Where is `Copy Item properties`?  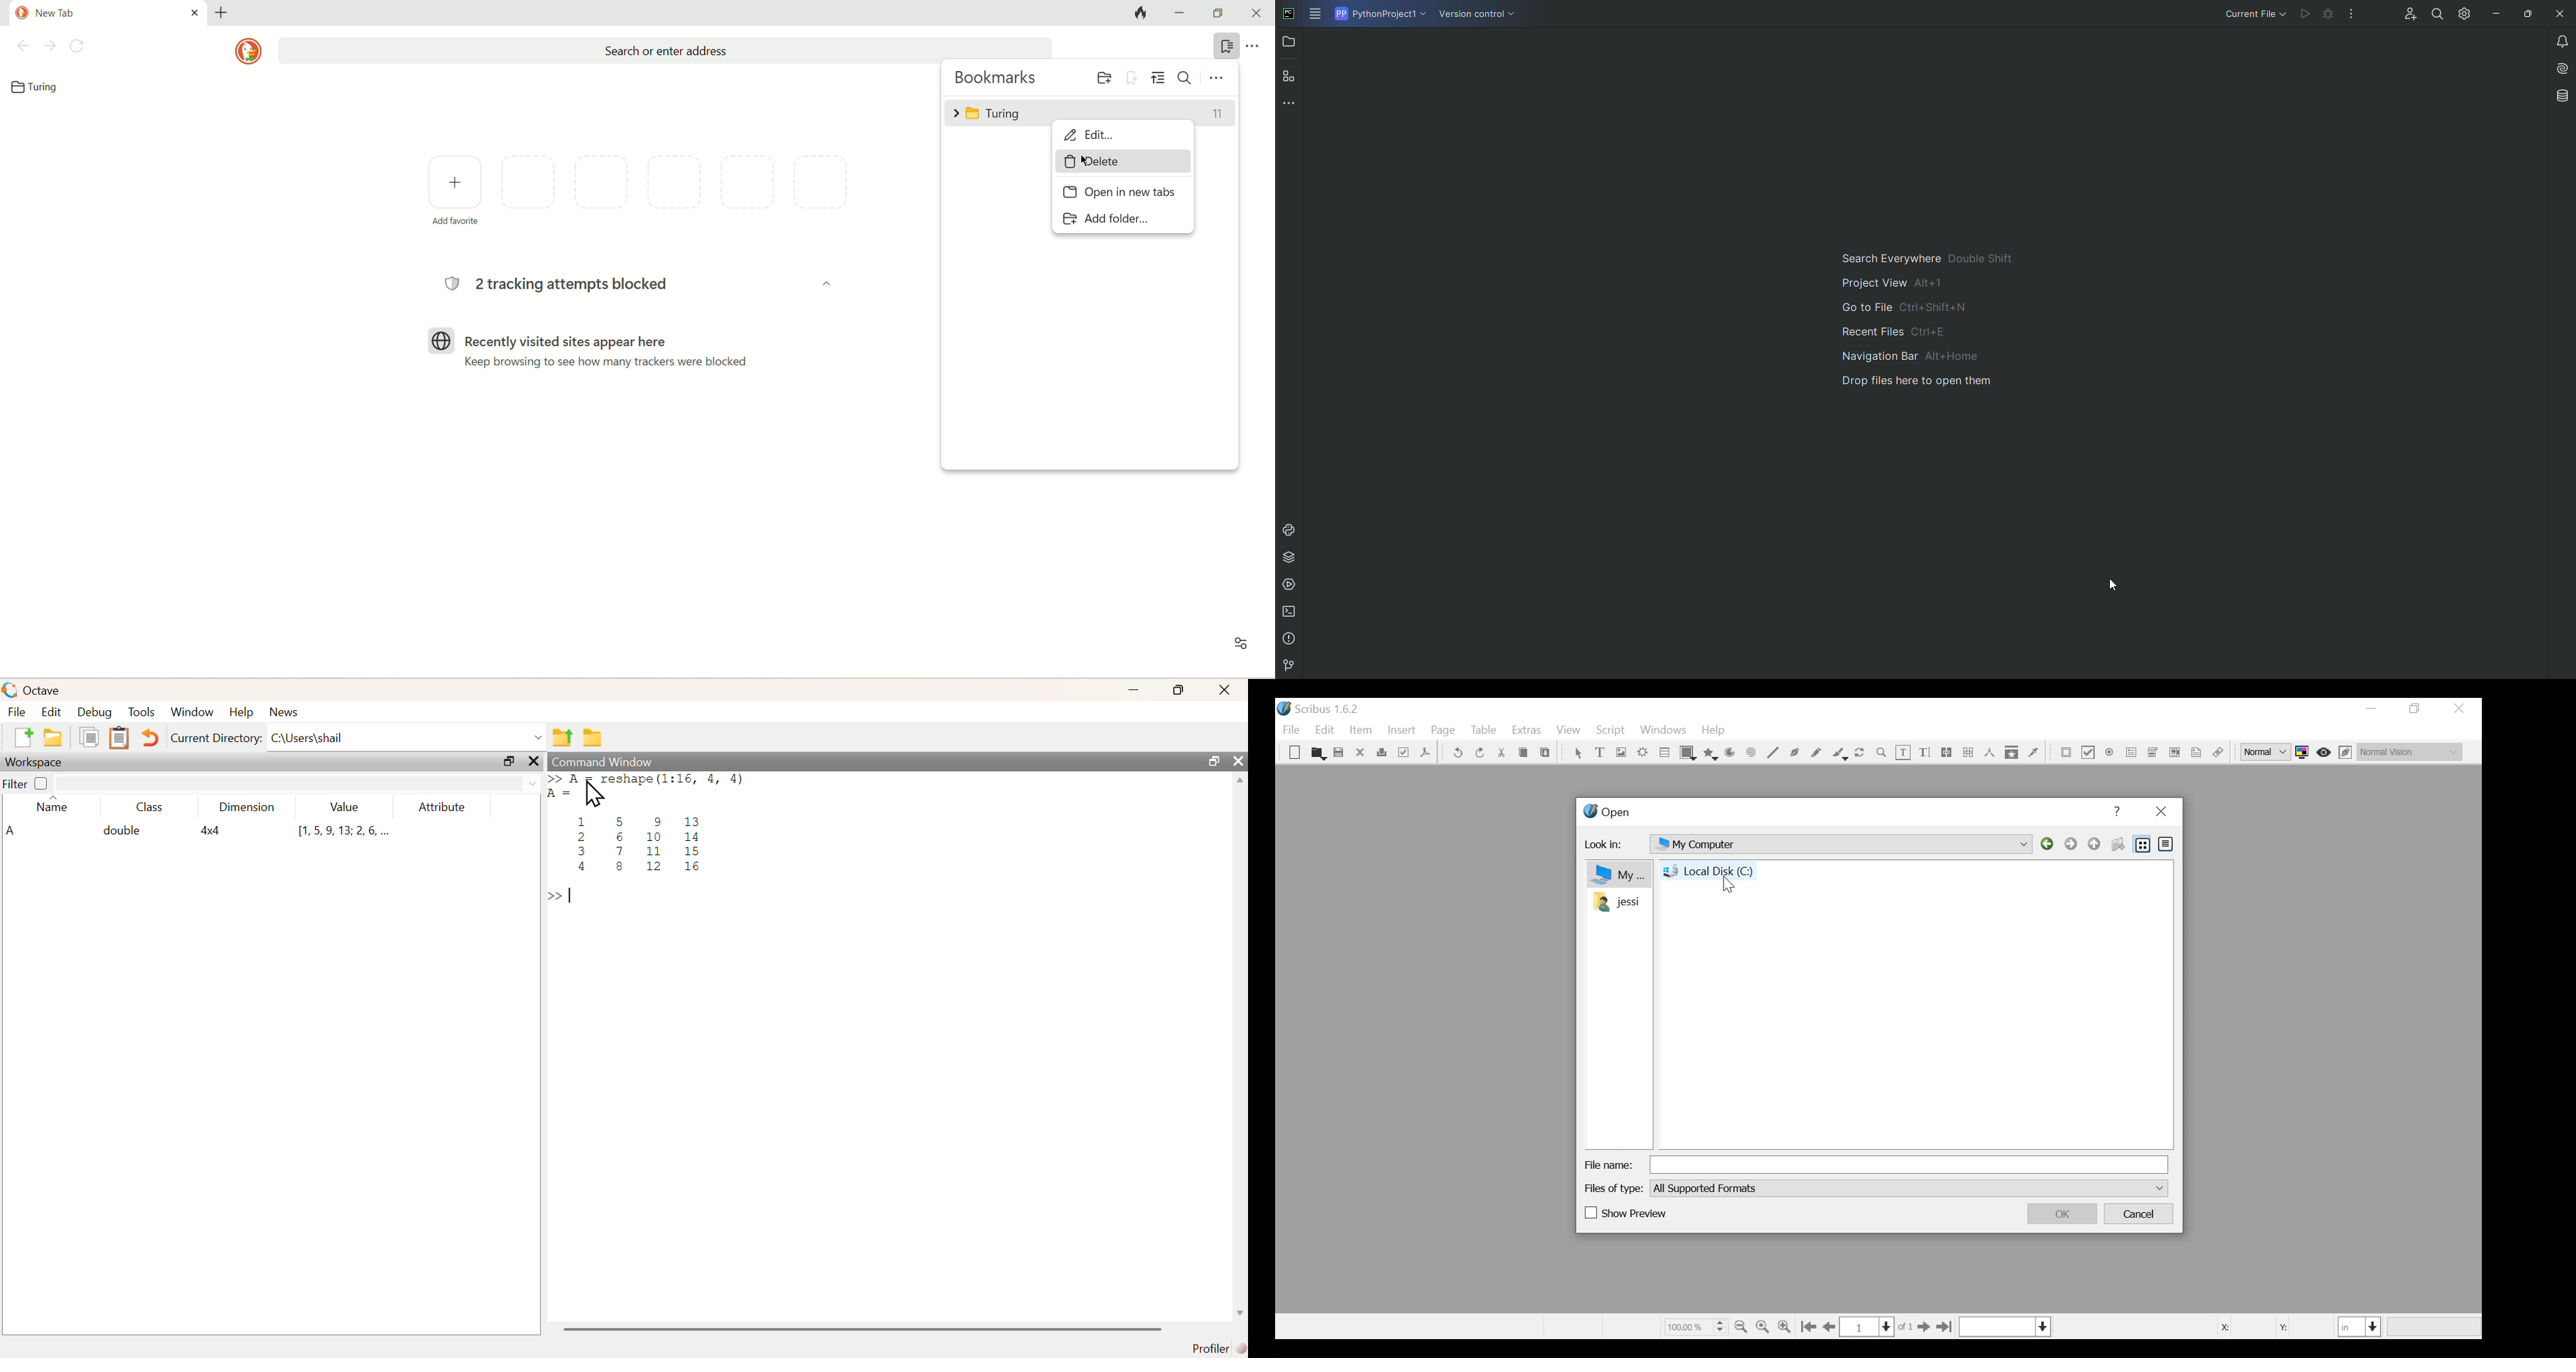 Copy Item properties is located at coordinates (2012, 752).